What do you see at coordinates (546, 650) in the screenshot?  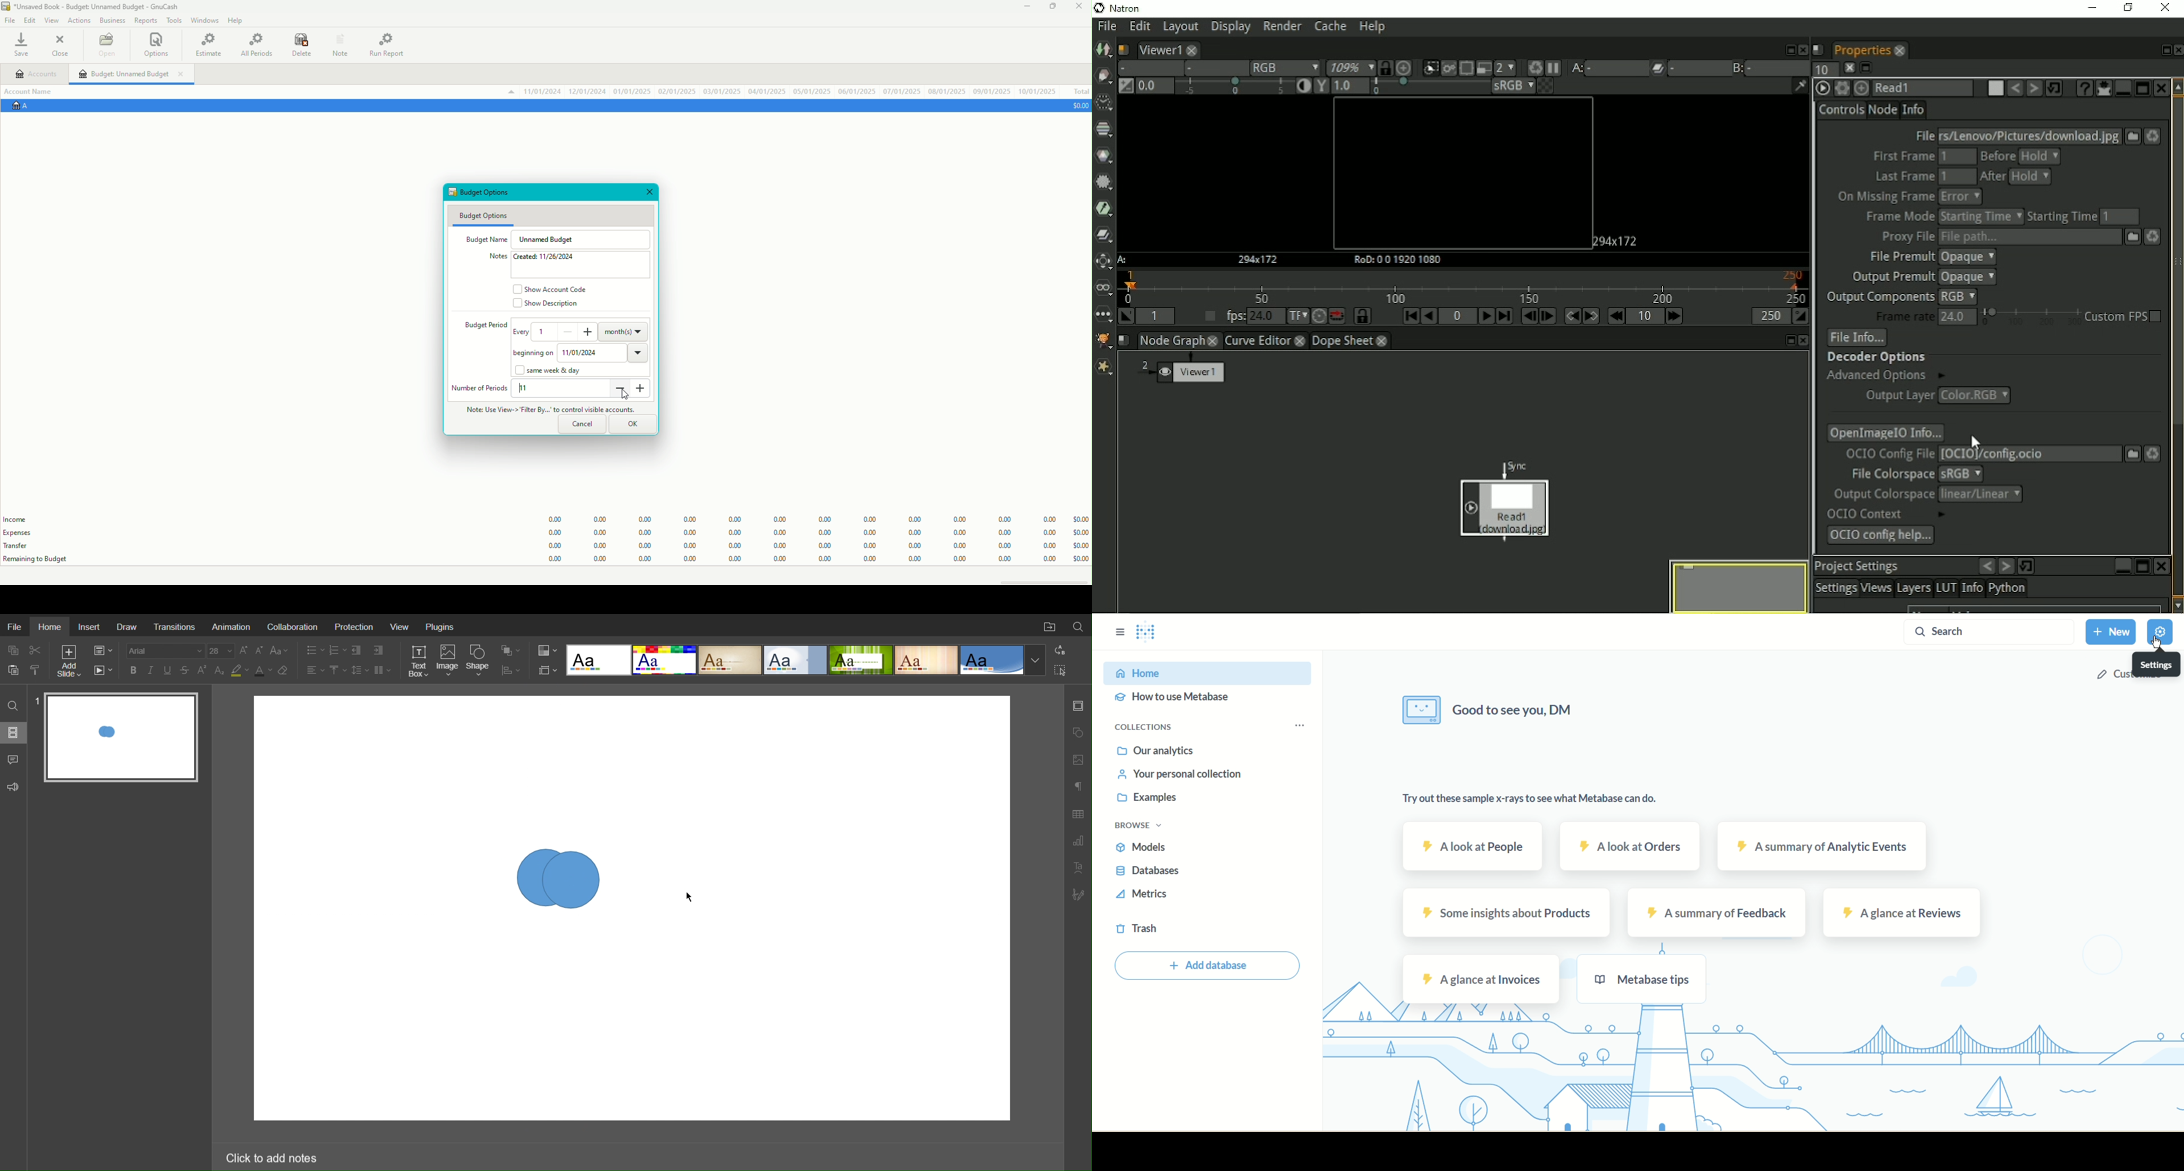 I see `Colors` at bounding box center [546, 650].